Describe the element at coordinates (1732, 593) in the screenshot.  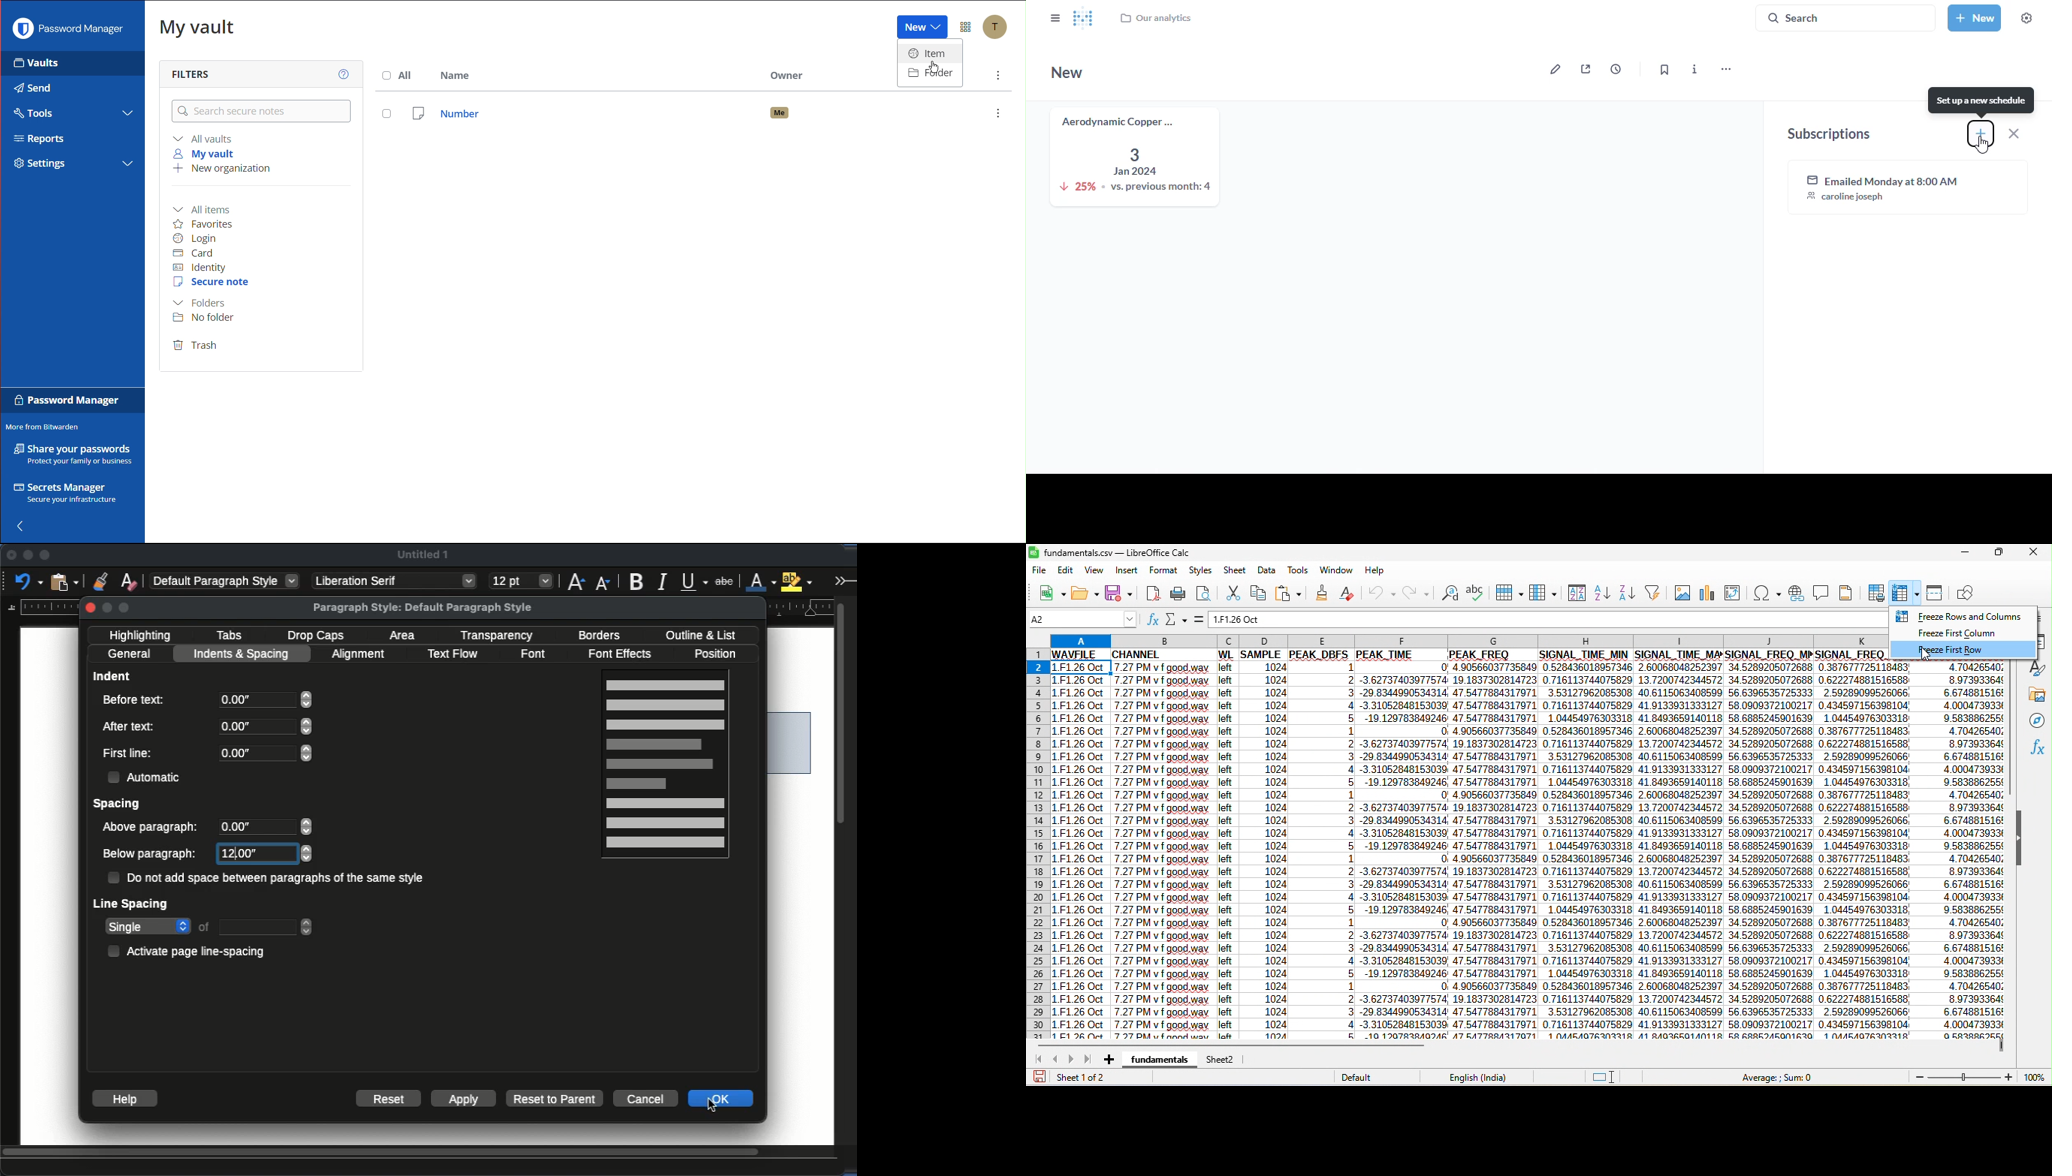
I see `pivot table` at that location.